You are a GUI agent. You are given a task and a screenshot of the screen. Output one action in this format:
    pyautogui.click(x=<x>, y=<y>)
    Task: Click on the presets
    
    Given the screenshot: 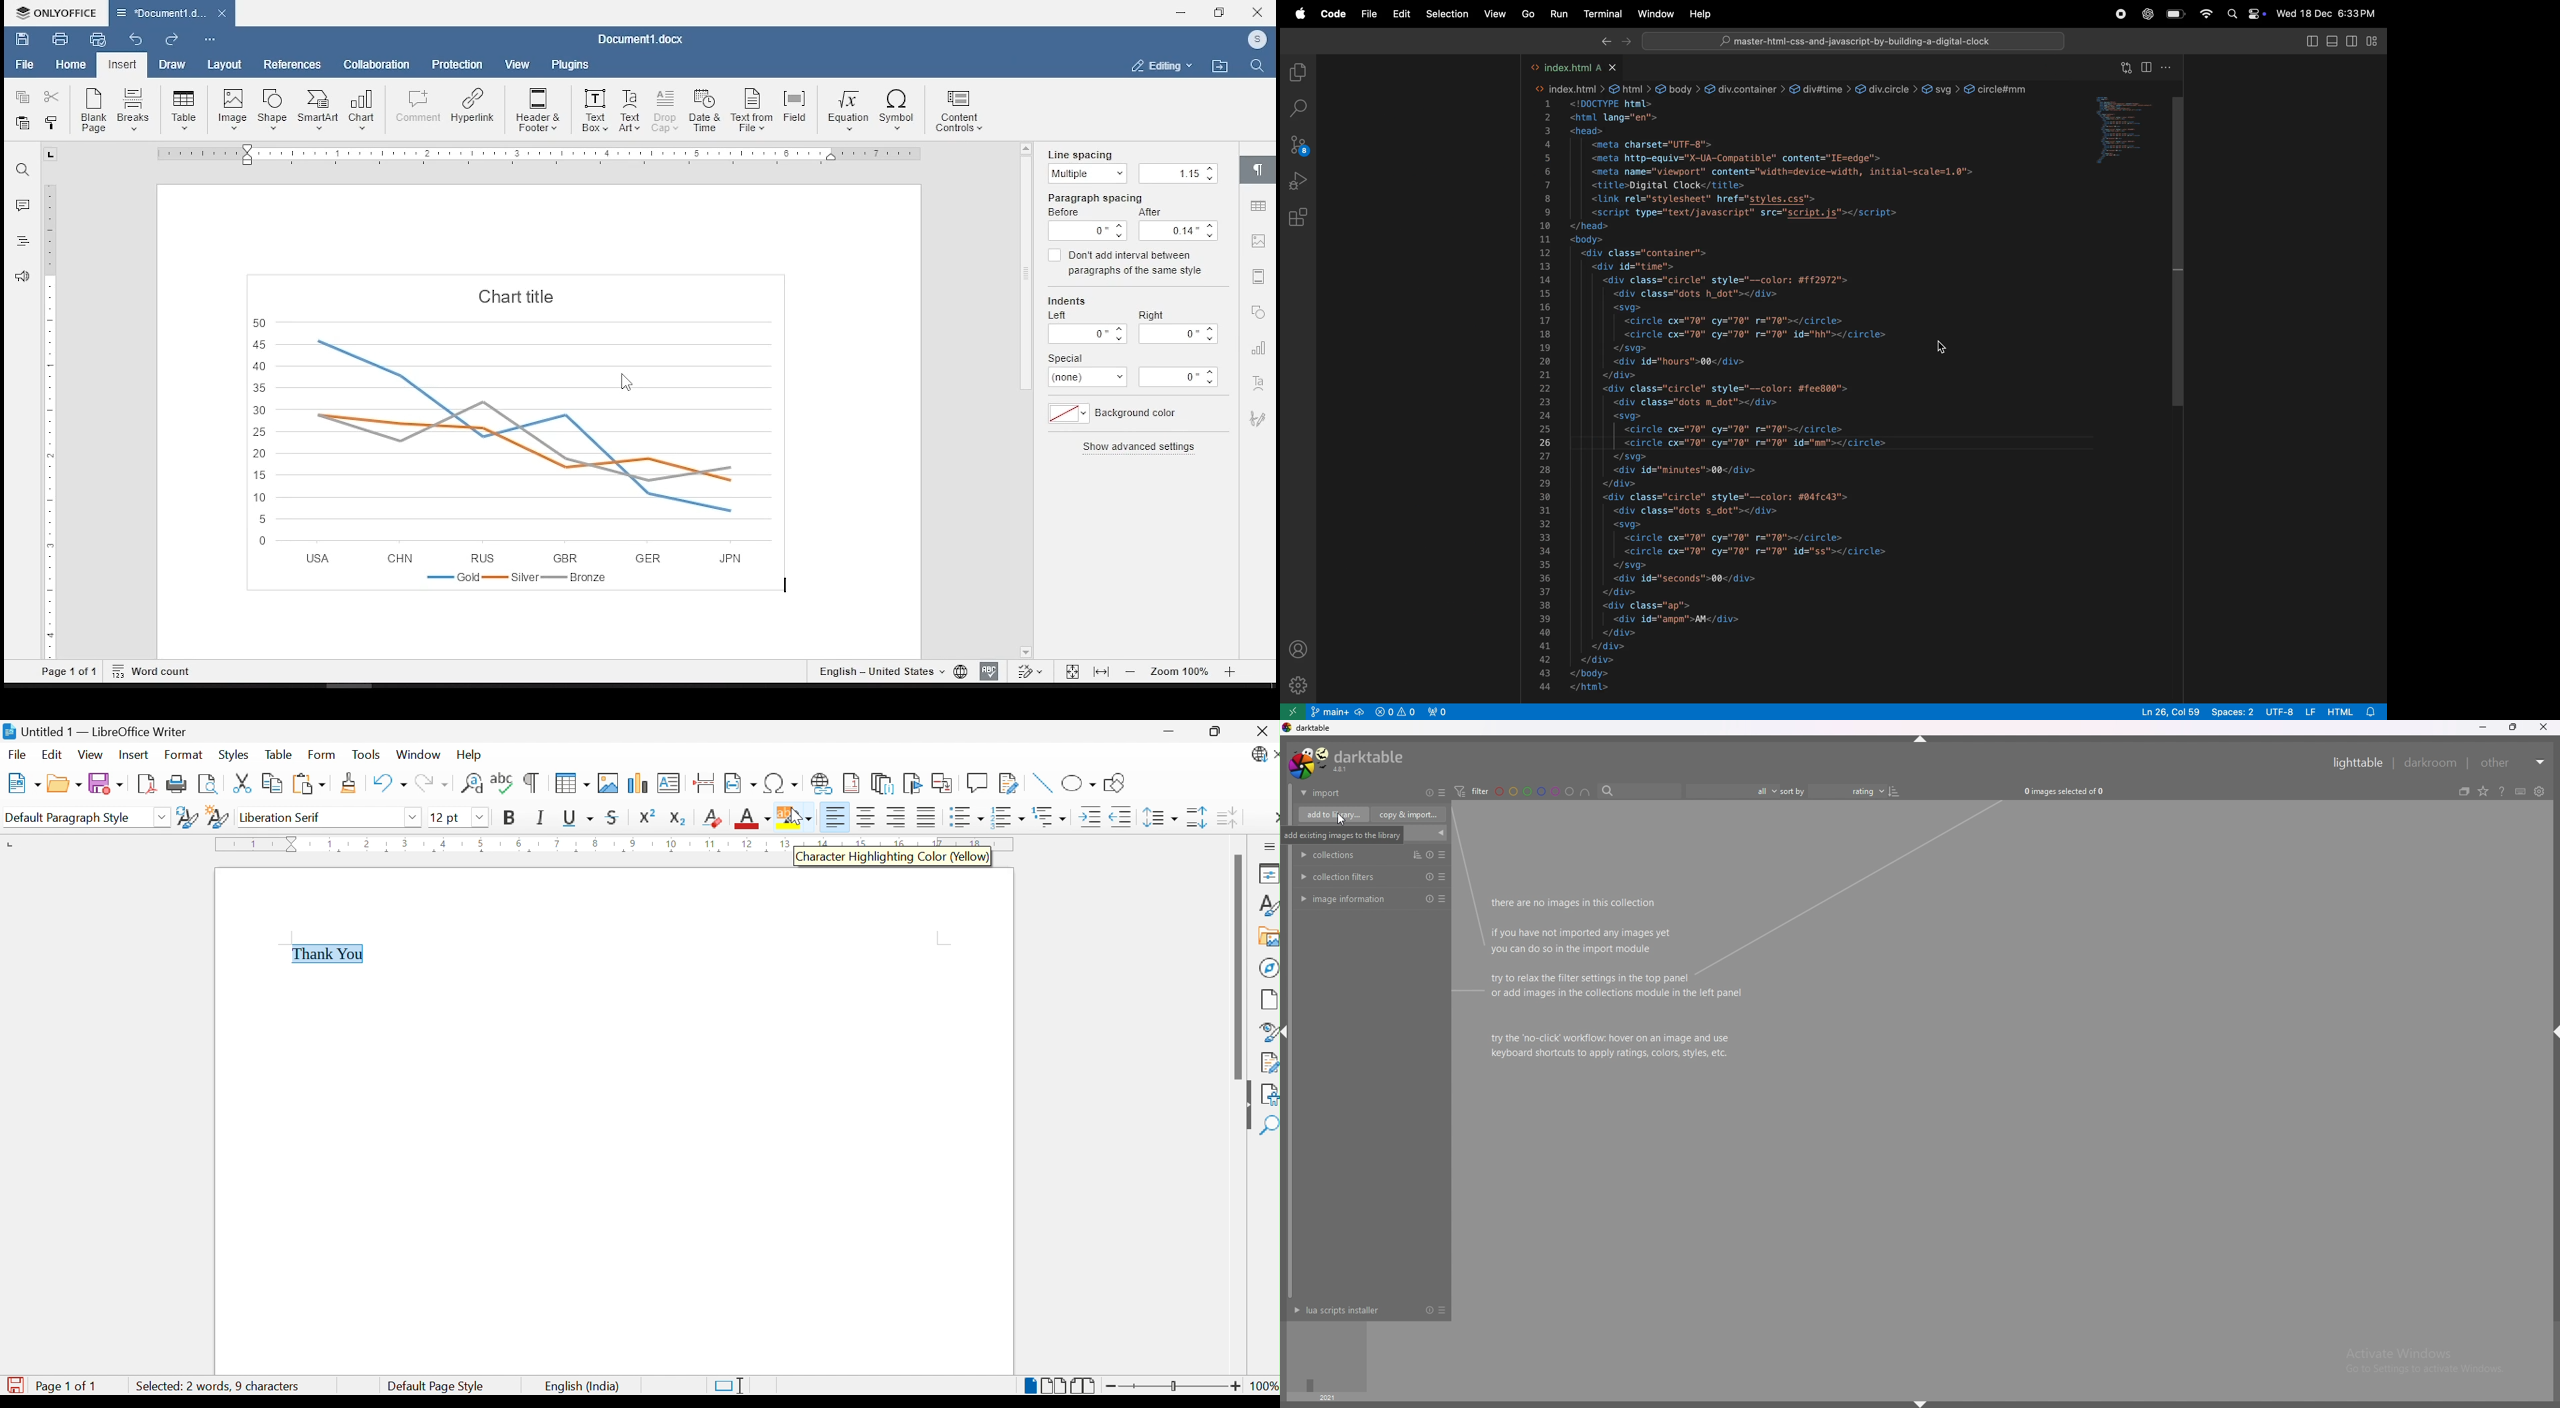 What is the action you would take?
    pyautogui.click(x=1441, y=793)
    